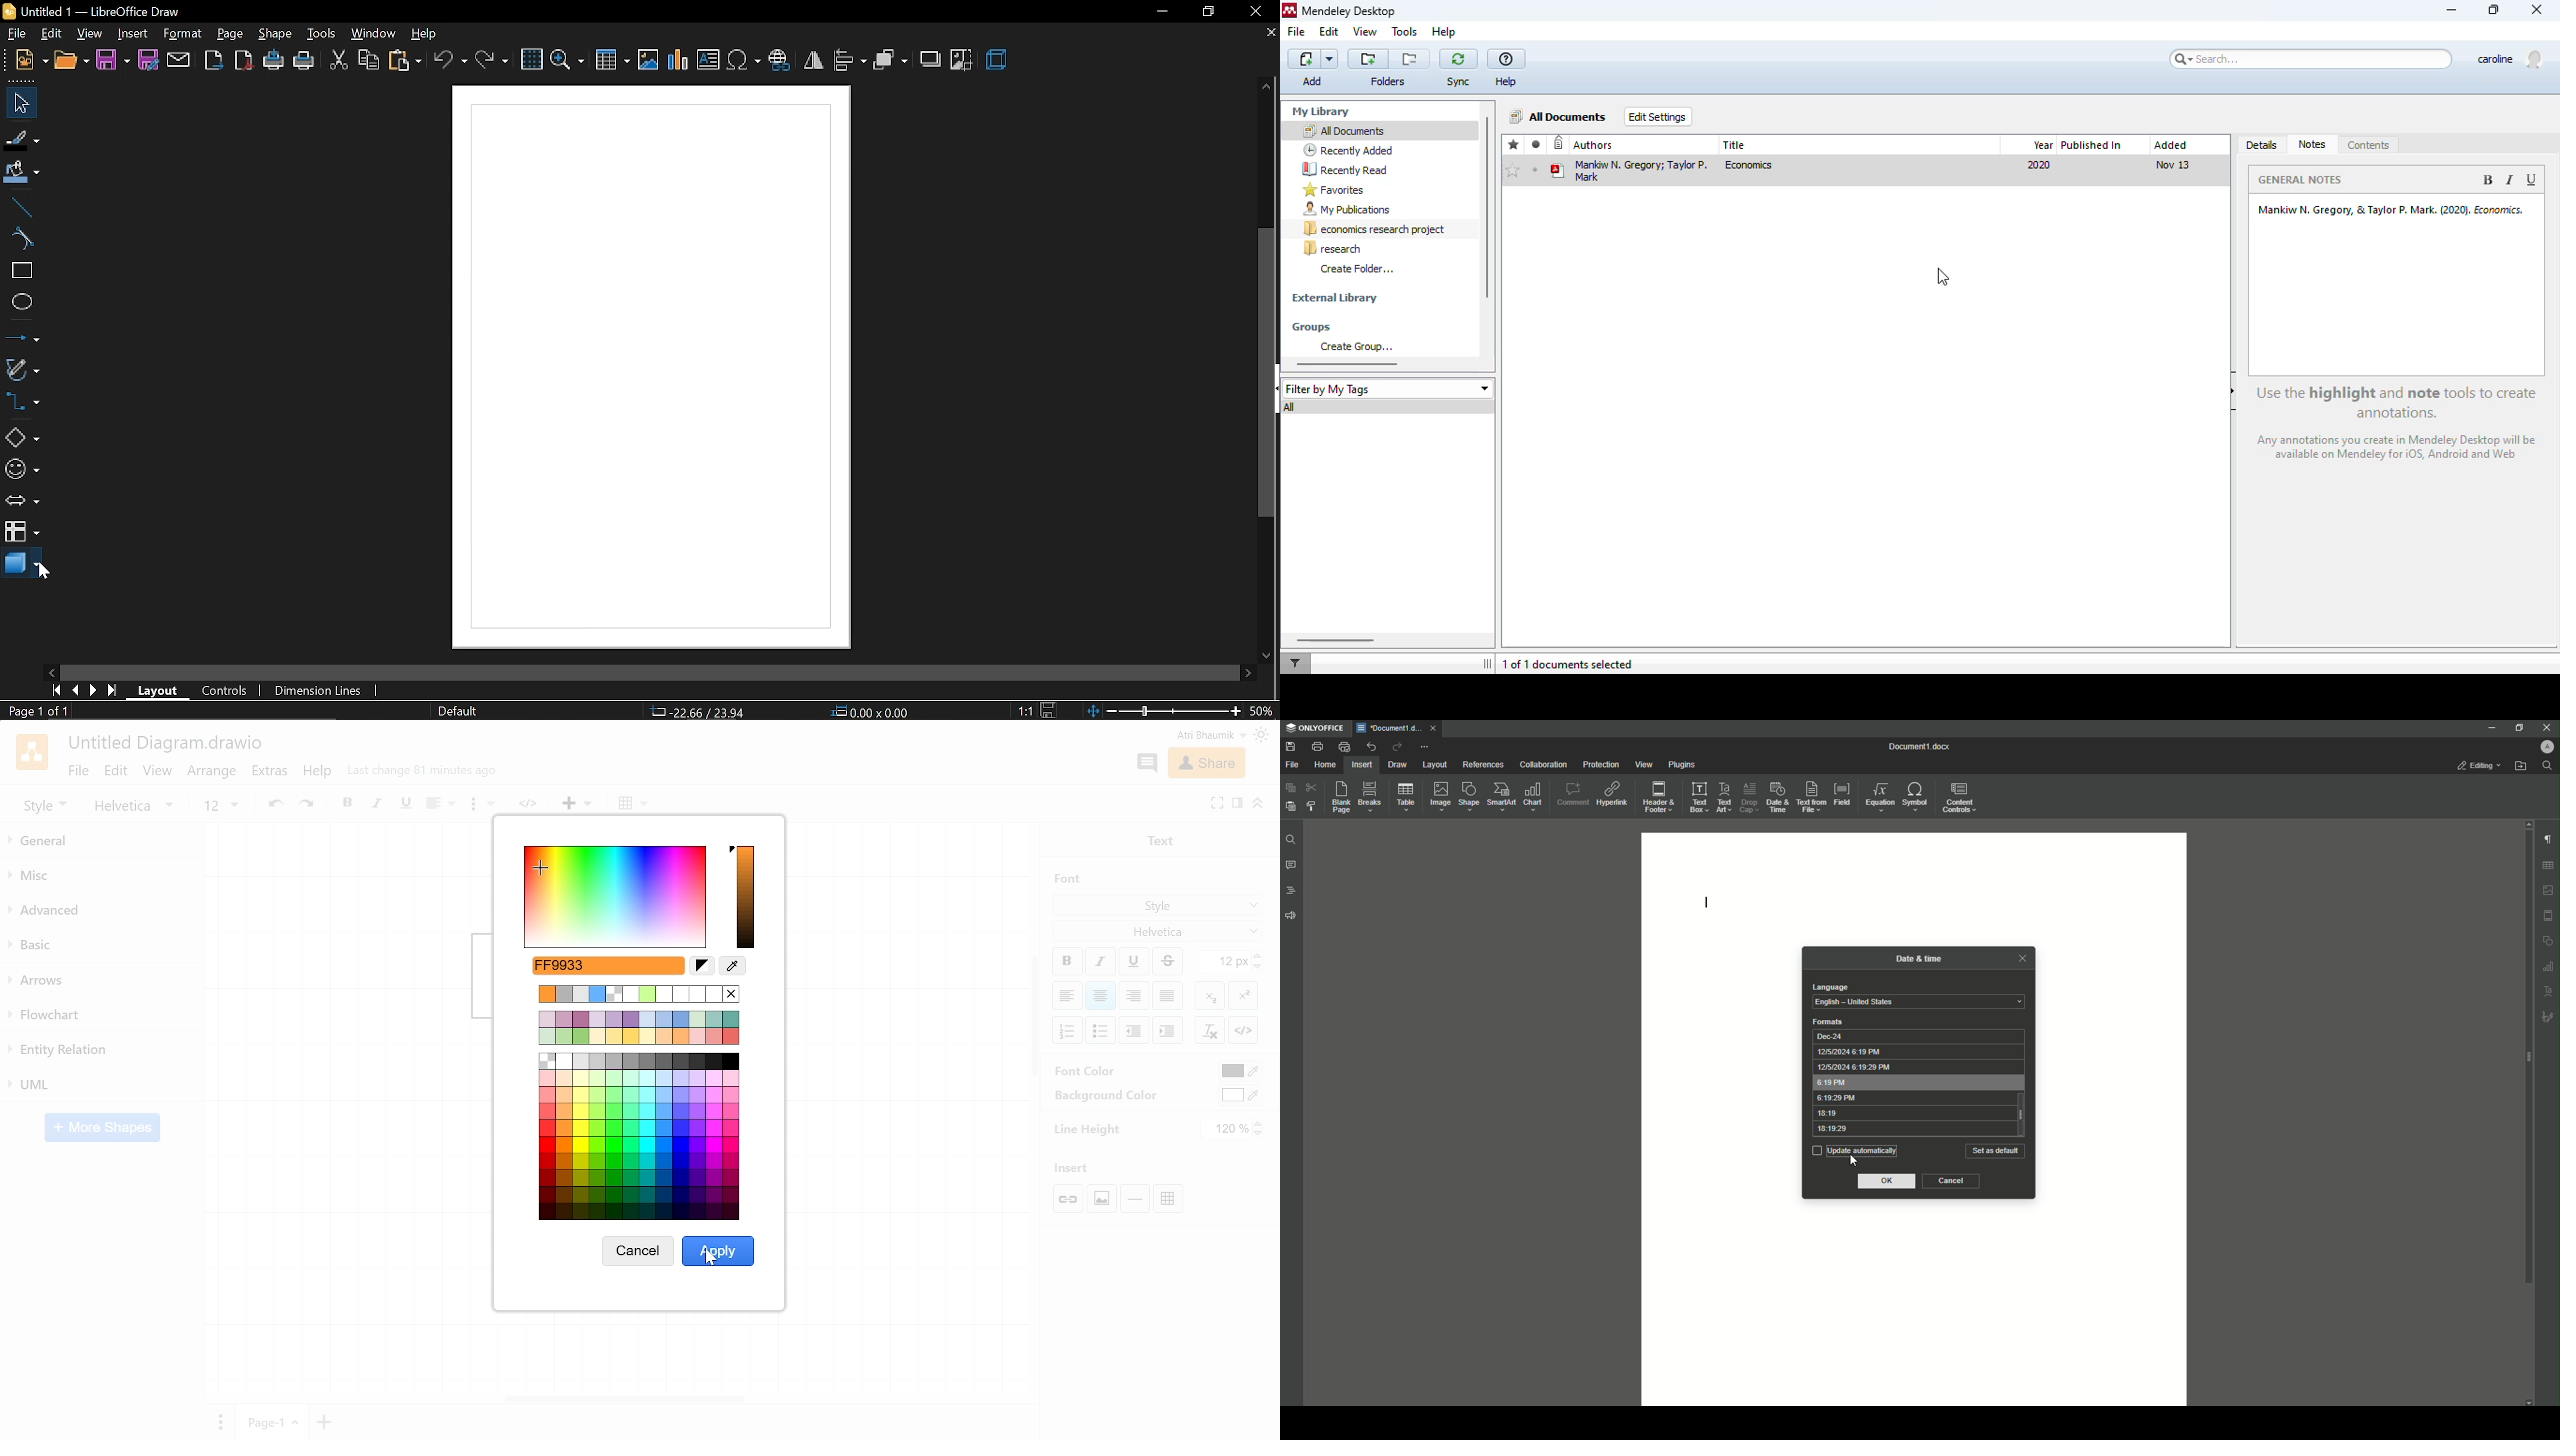 Image resolution: width=2576 pixels, height=1456 pixels. I want to click on insert, so click(133, 33).